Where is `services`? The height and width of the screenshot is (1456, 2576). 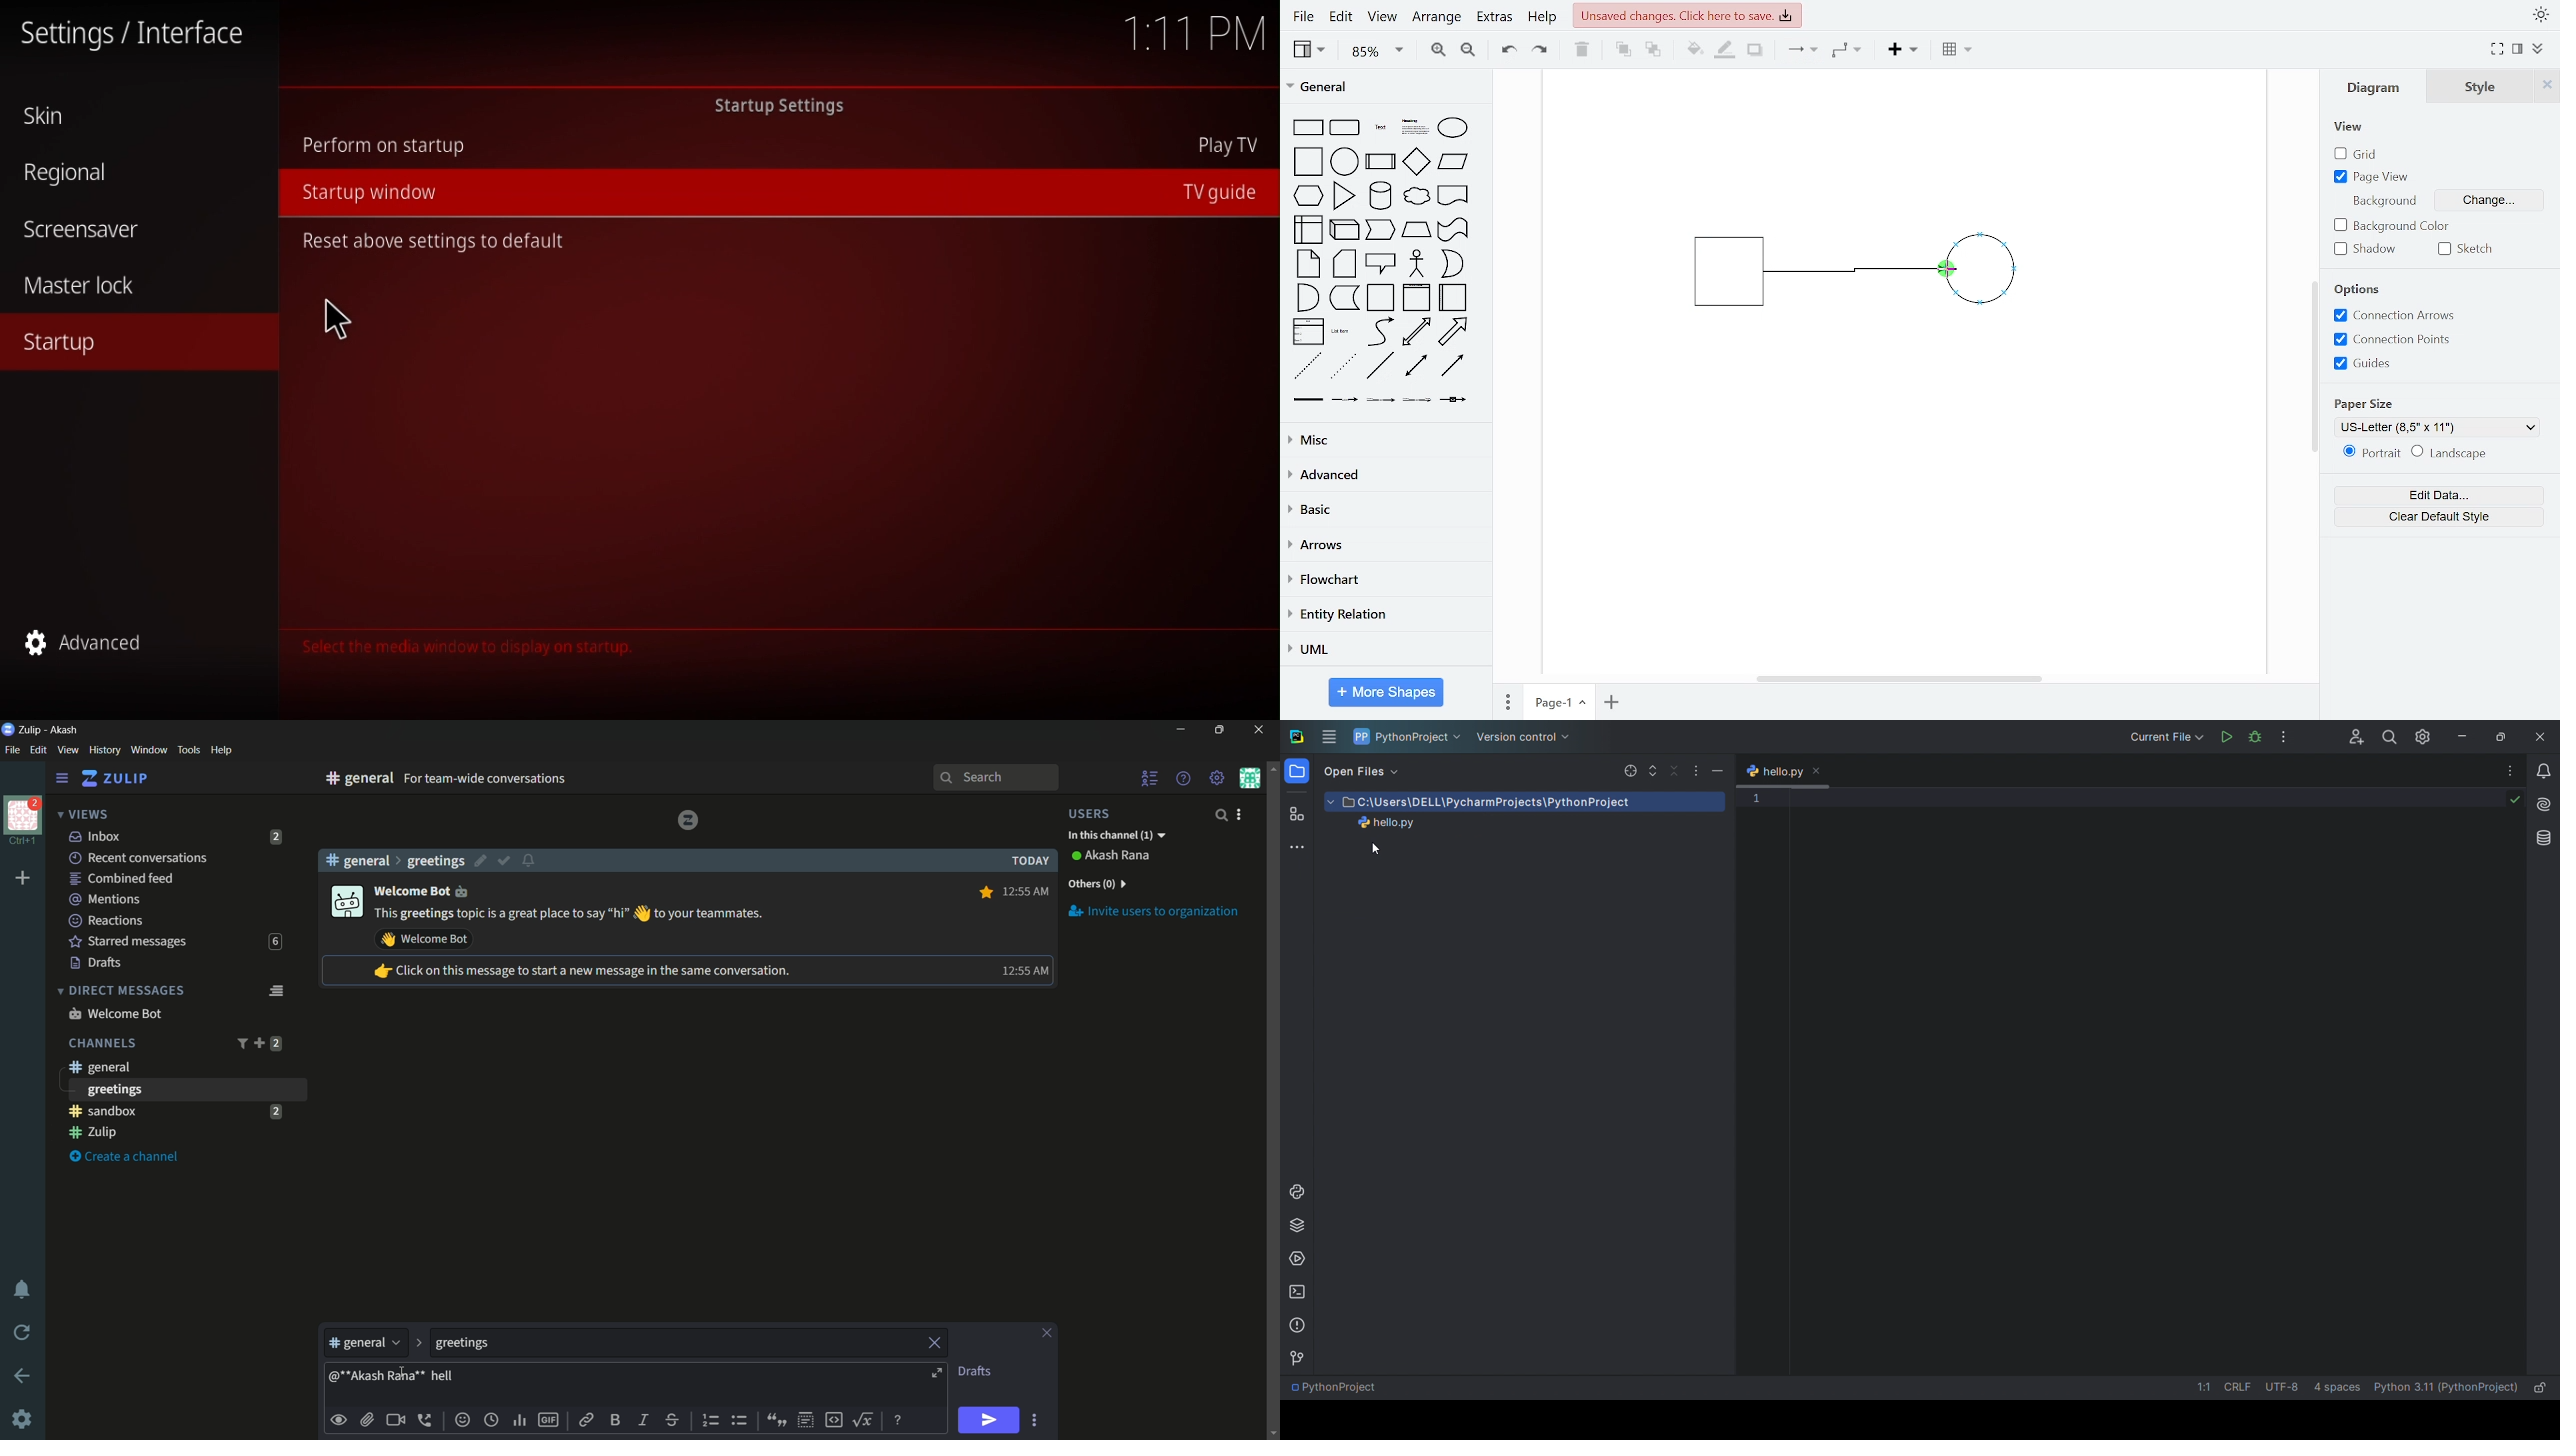
services is located at coordinates (1299, 1258).